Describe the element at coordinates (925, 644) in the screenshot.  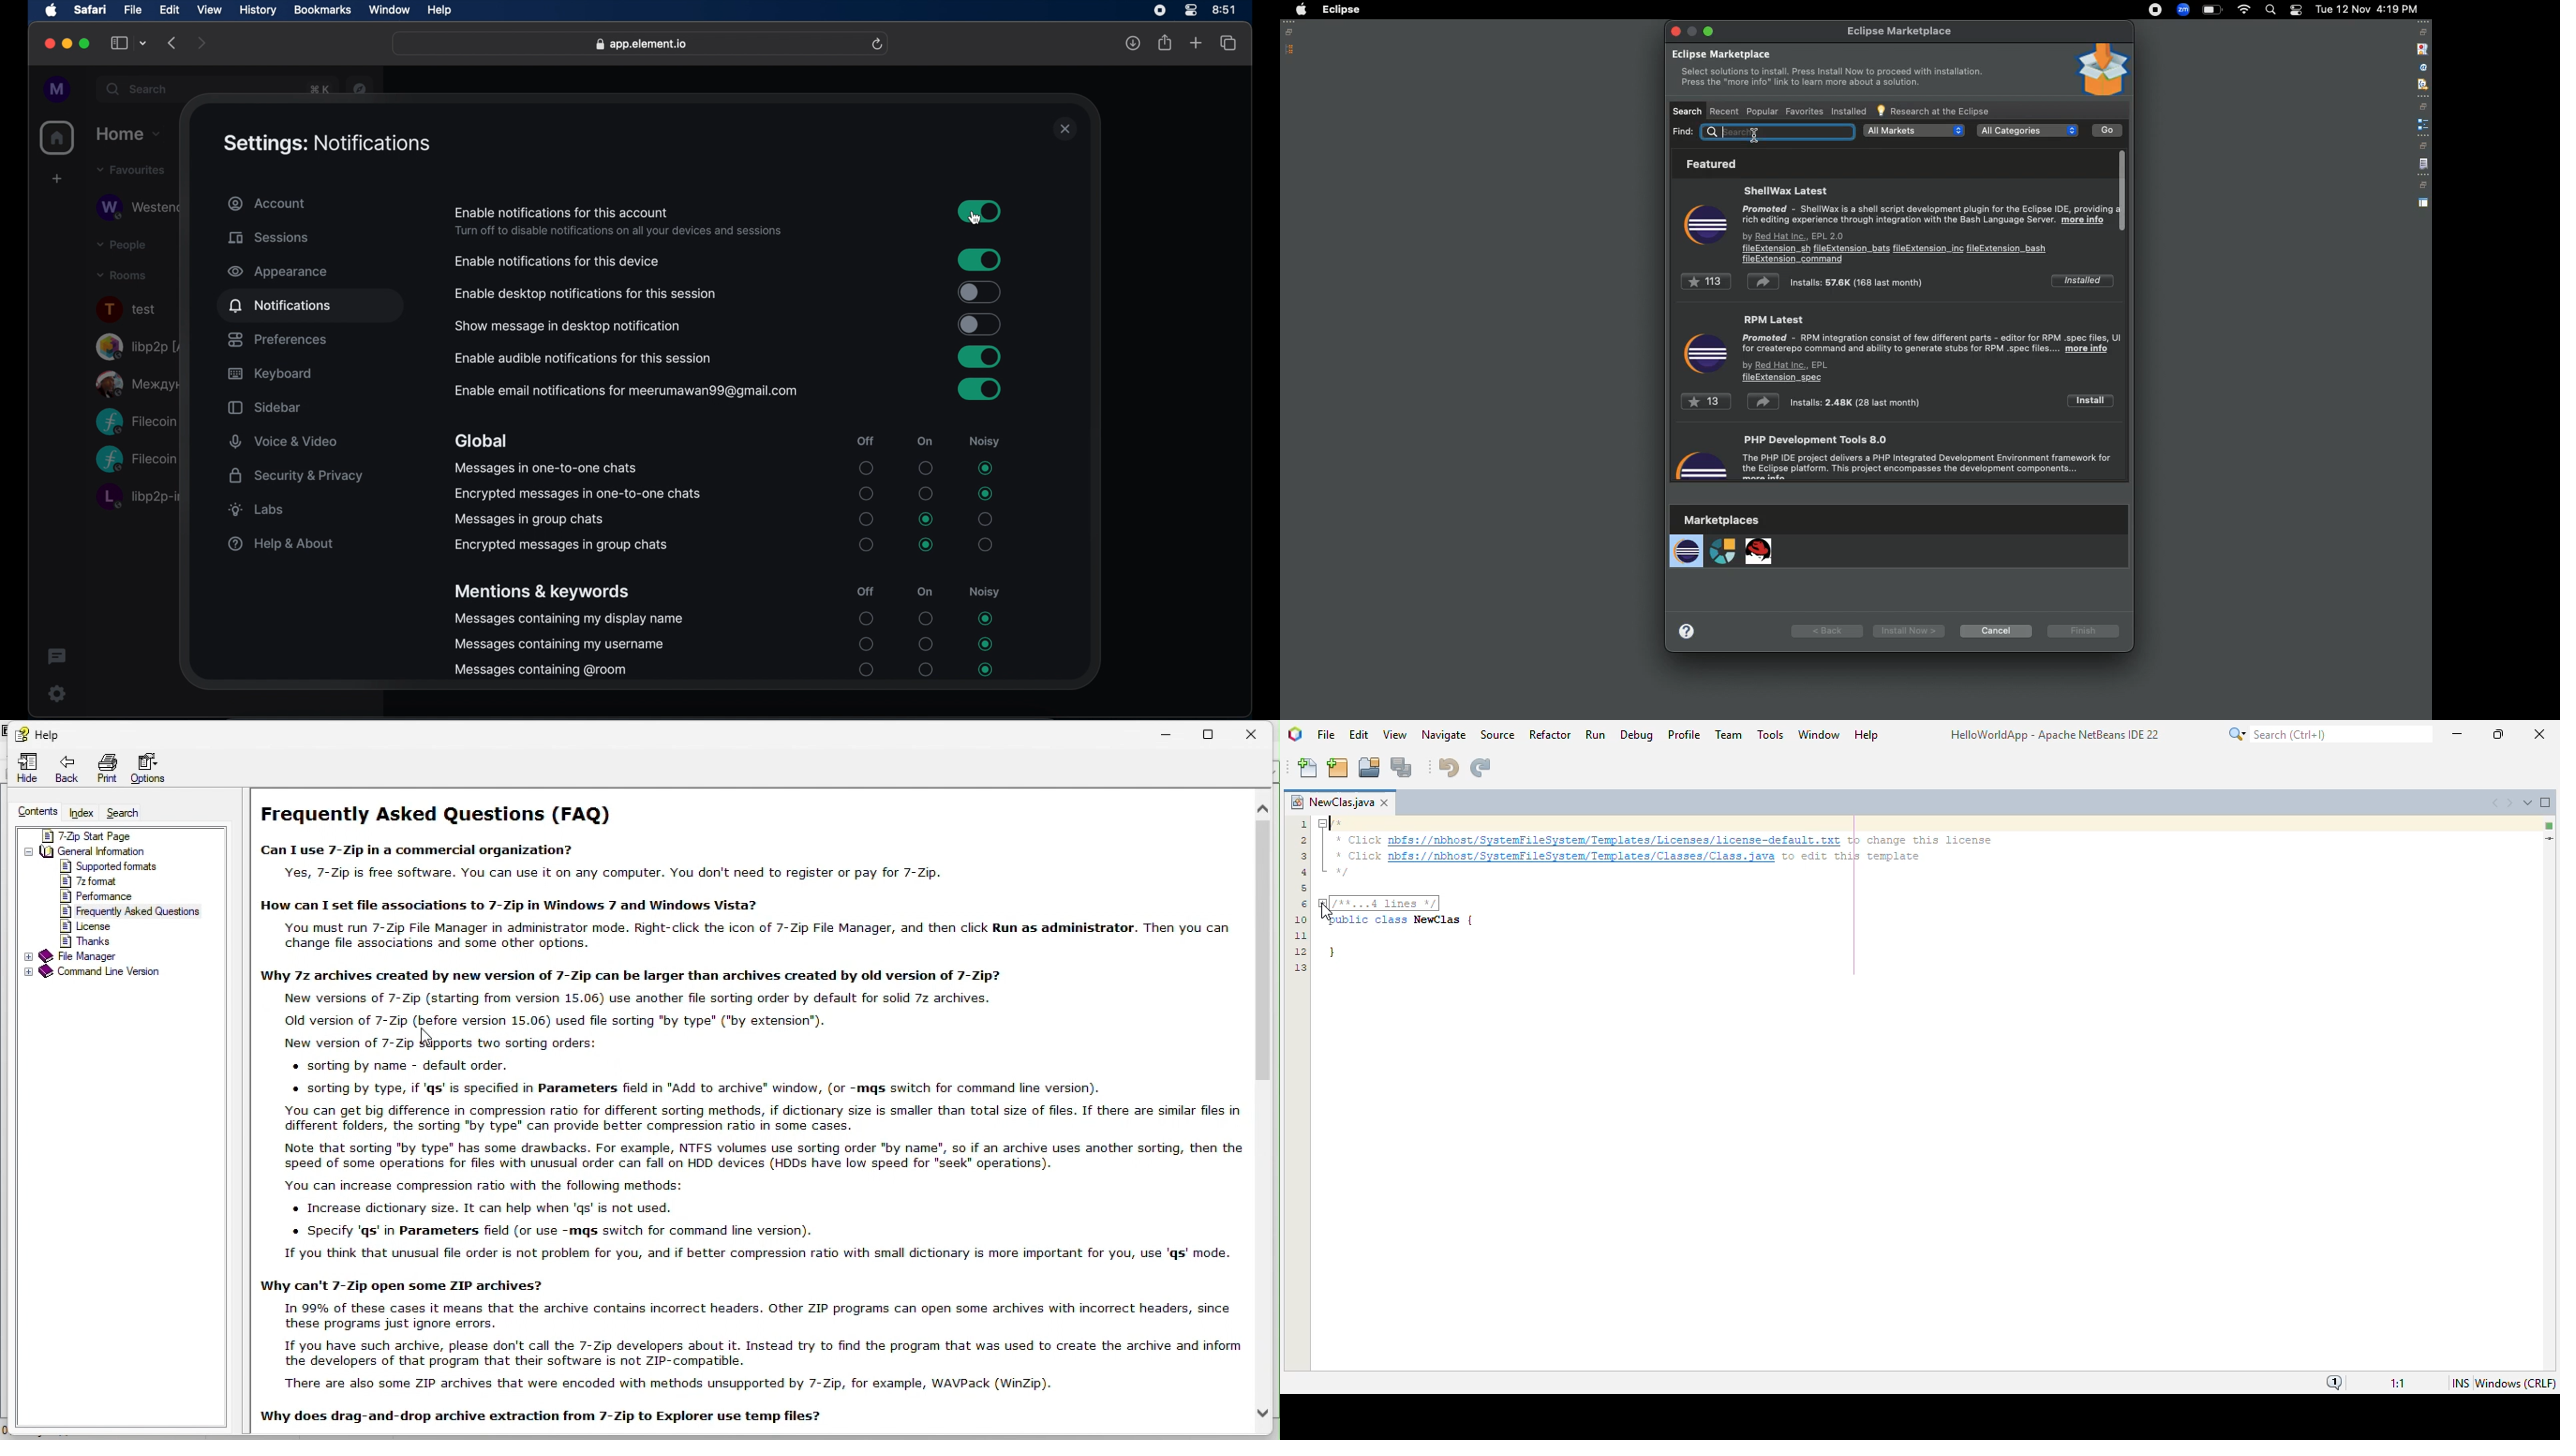
I see `radio button` at that location.